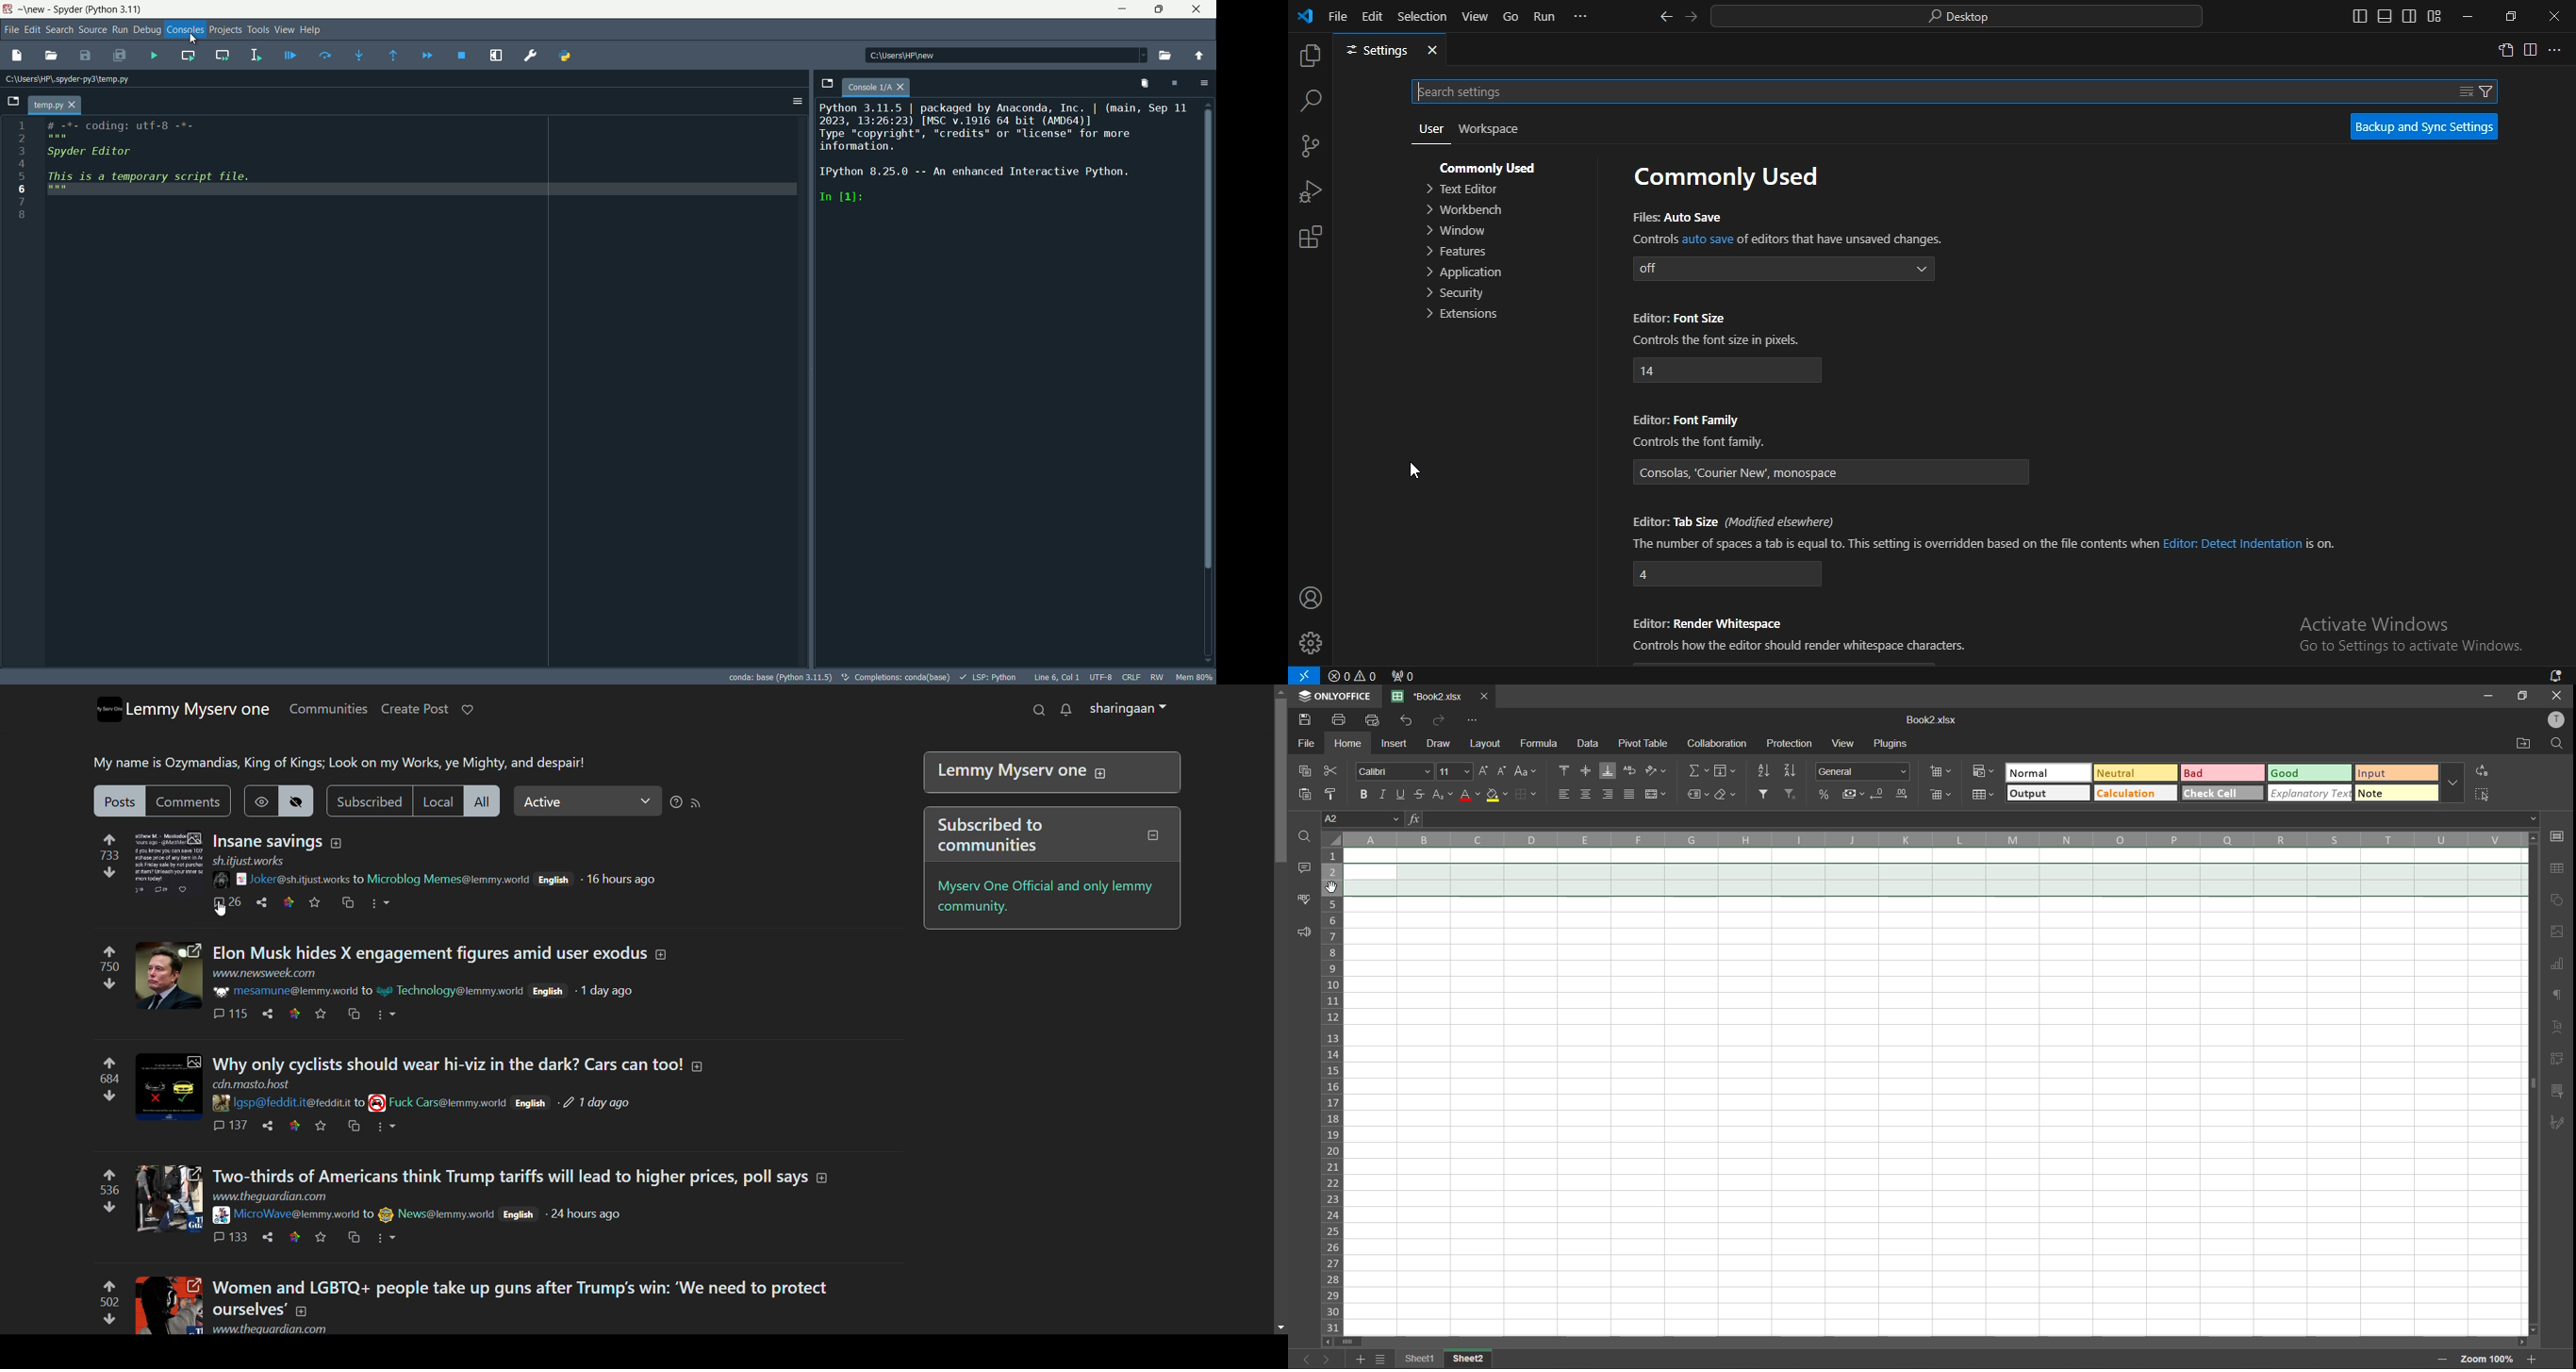 This screenshot has height=1372, width=2576. What do you see at coordinates (1132, 677) in the screenshot?
I see `crlf` at bounding box center [1132, 677].